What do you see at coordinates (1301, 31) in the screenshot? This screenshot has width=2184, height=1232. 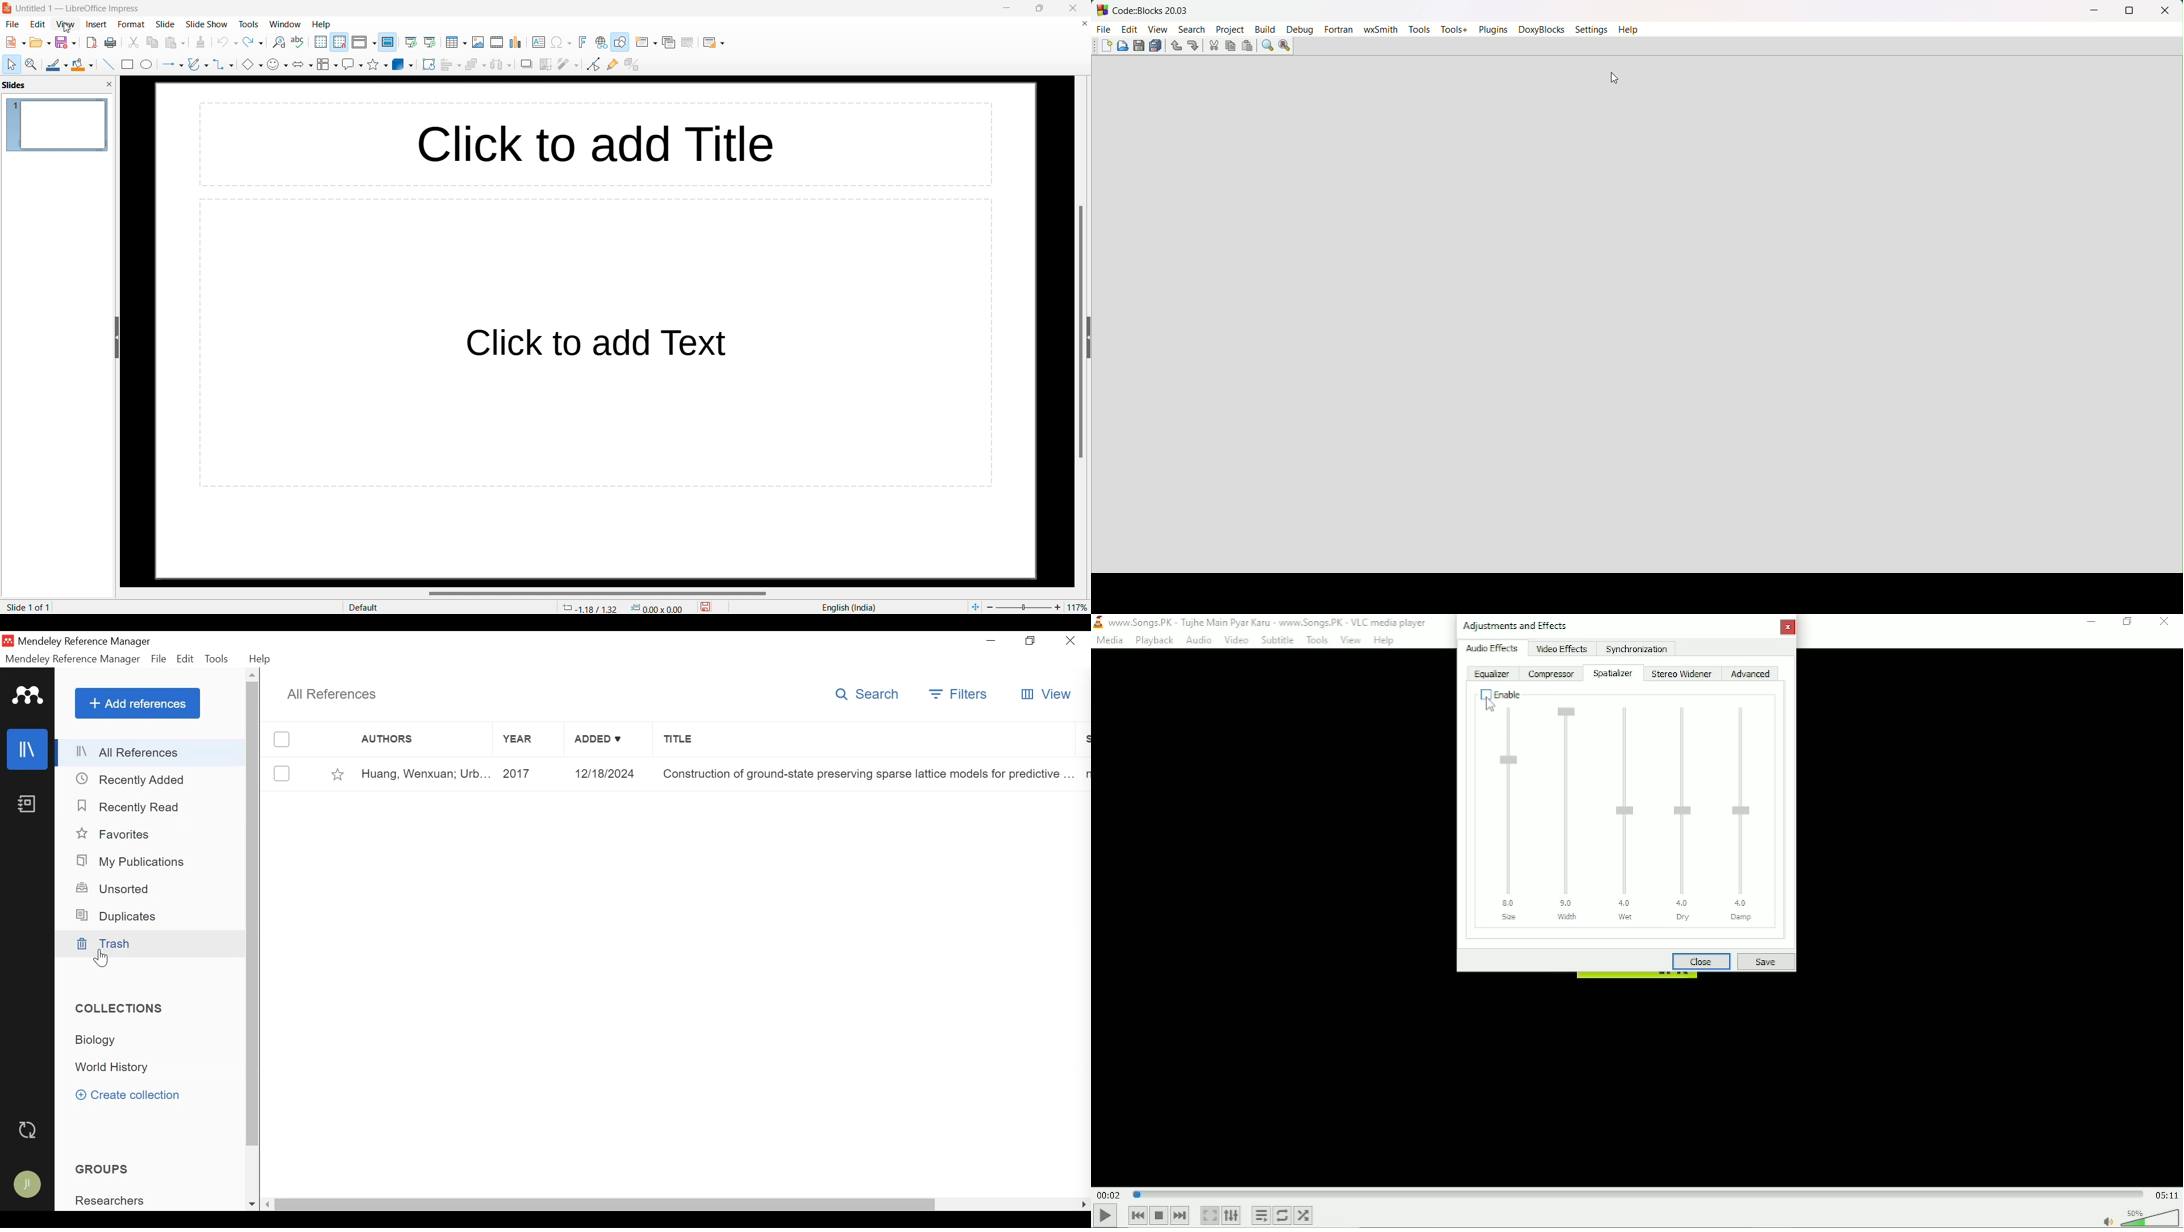 I see `debug` at bounding box center [1301, 31].